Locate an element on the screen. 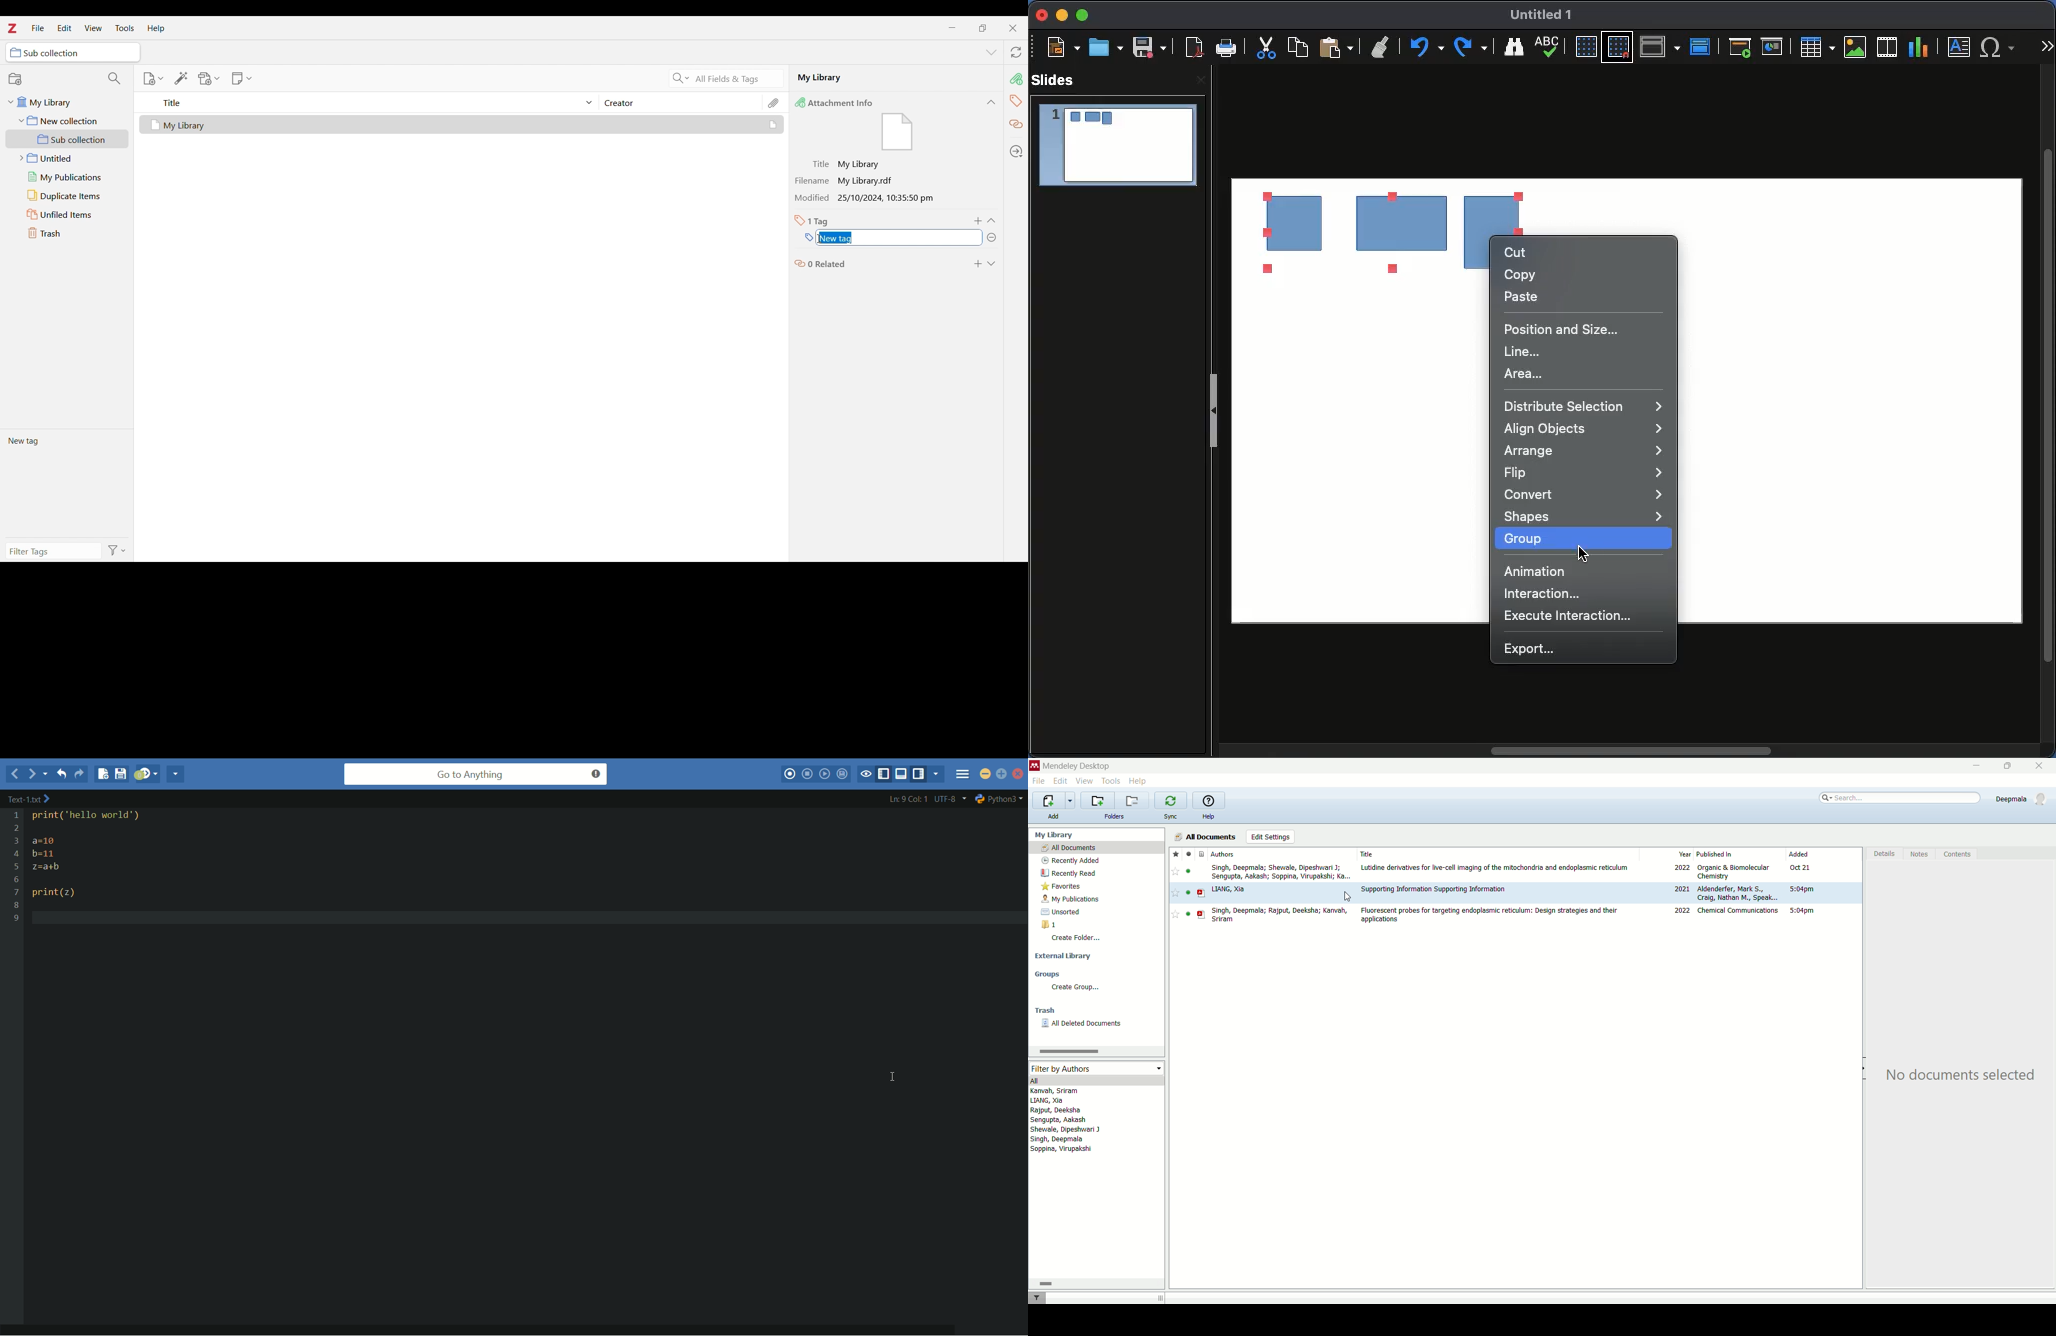 This screenshot has height=1344, width=2072. Save is located at coordinates (1149, 47).